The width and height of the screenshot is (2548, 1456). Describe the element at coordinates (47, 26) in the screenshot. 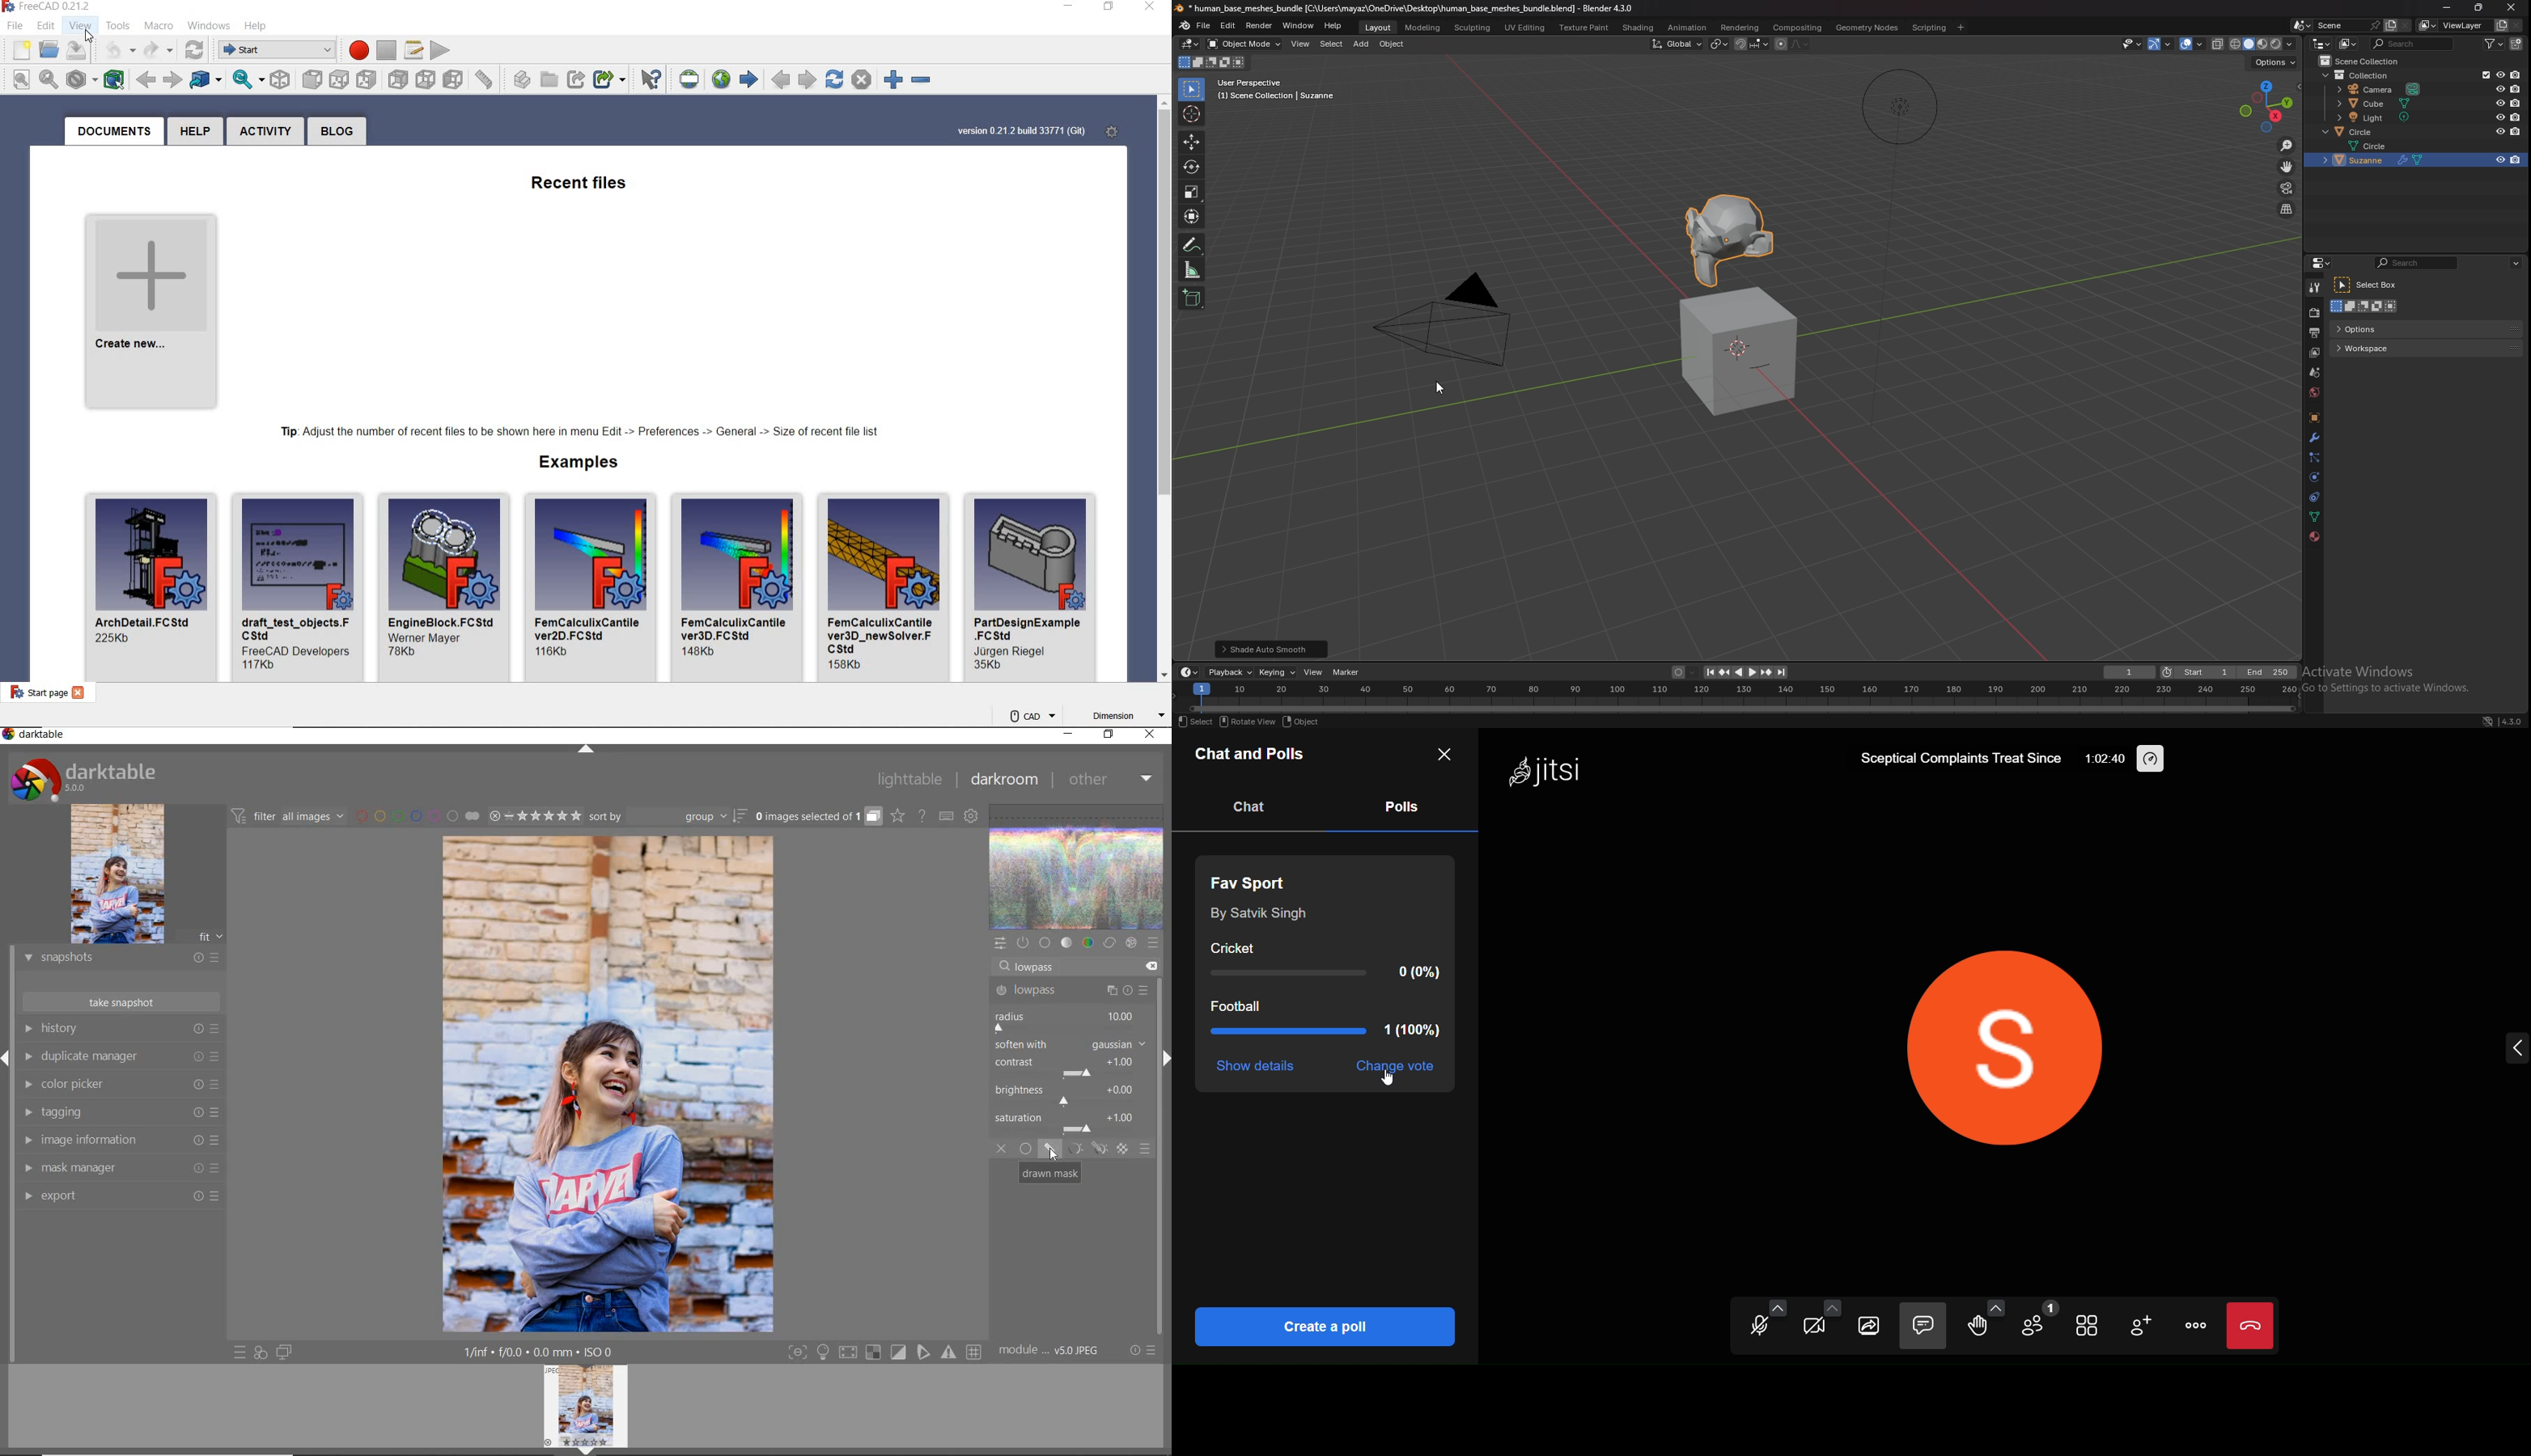

I see `edit` at that location.